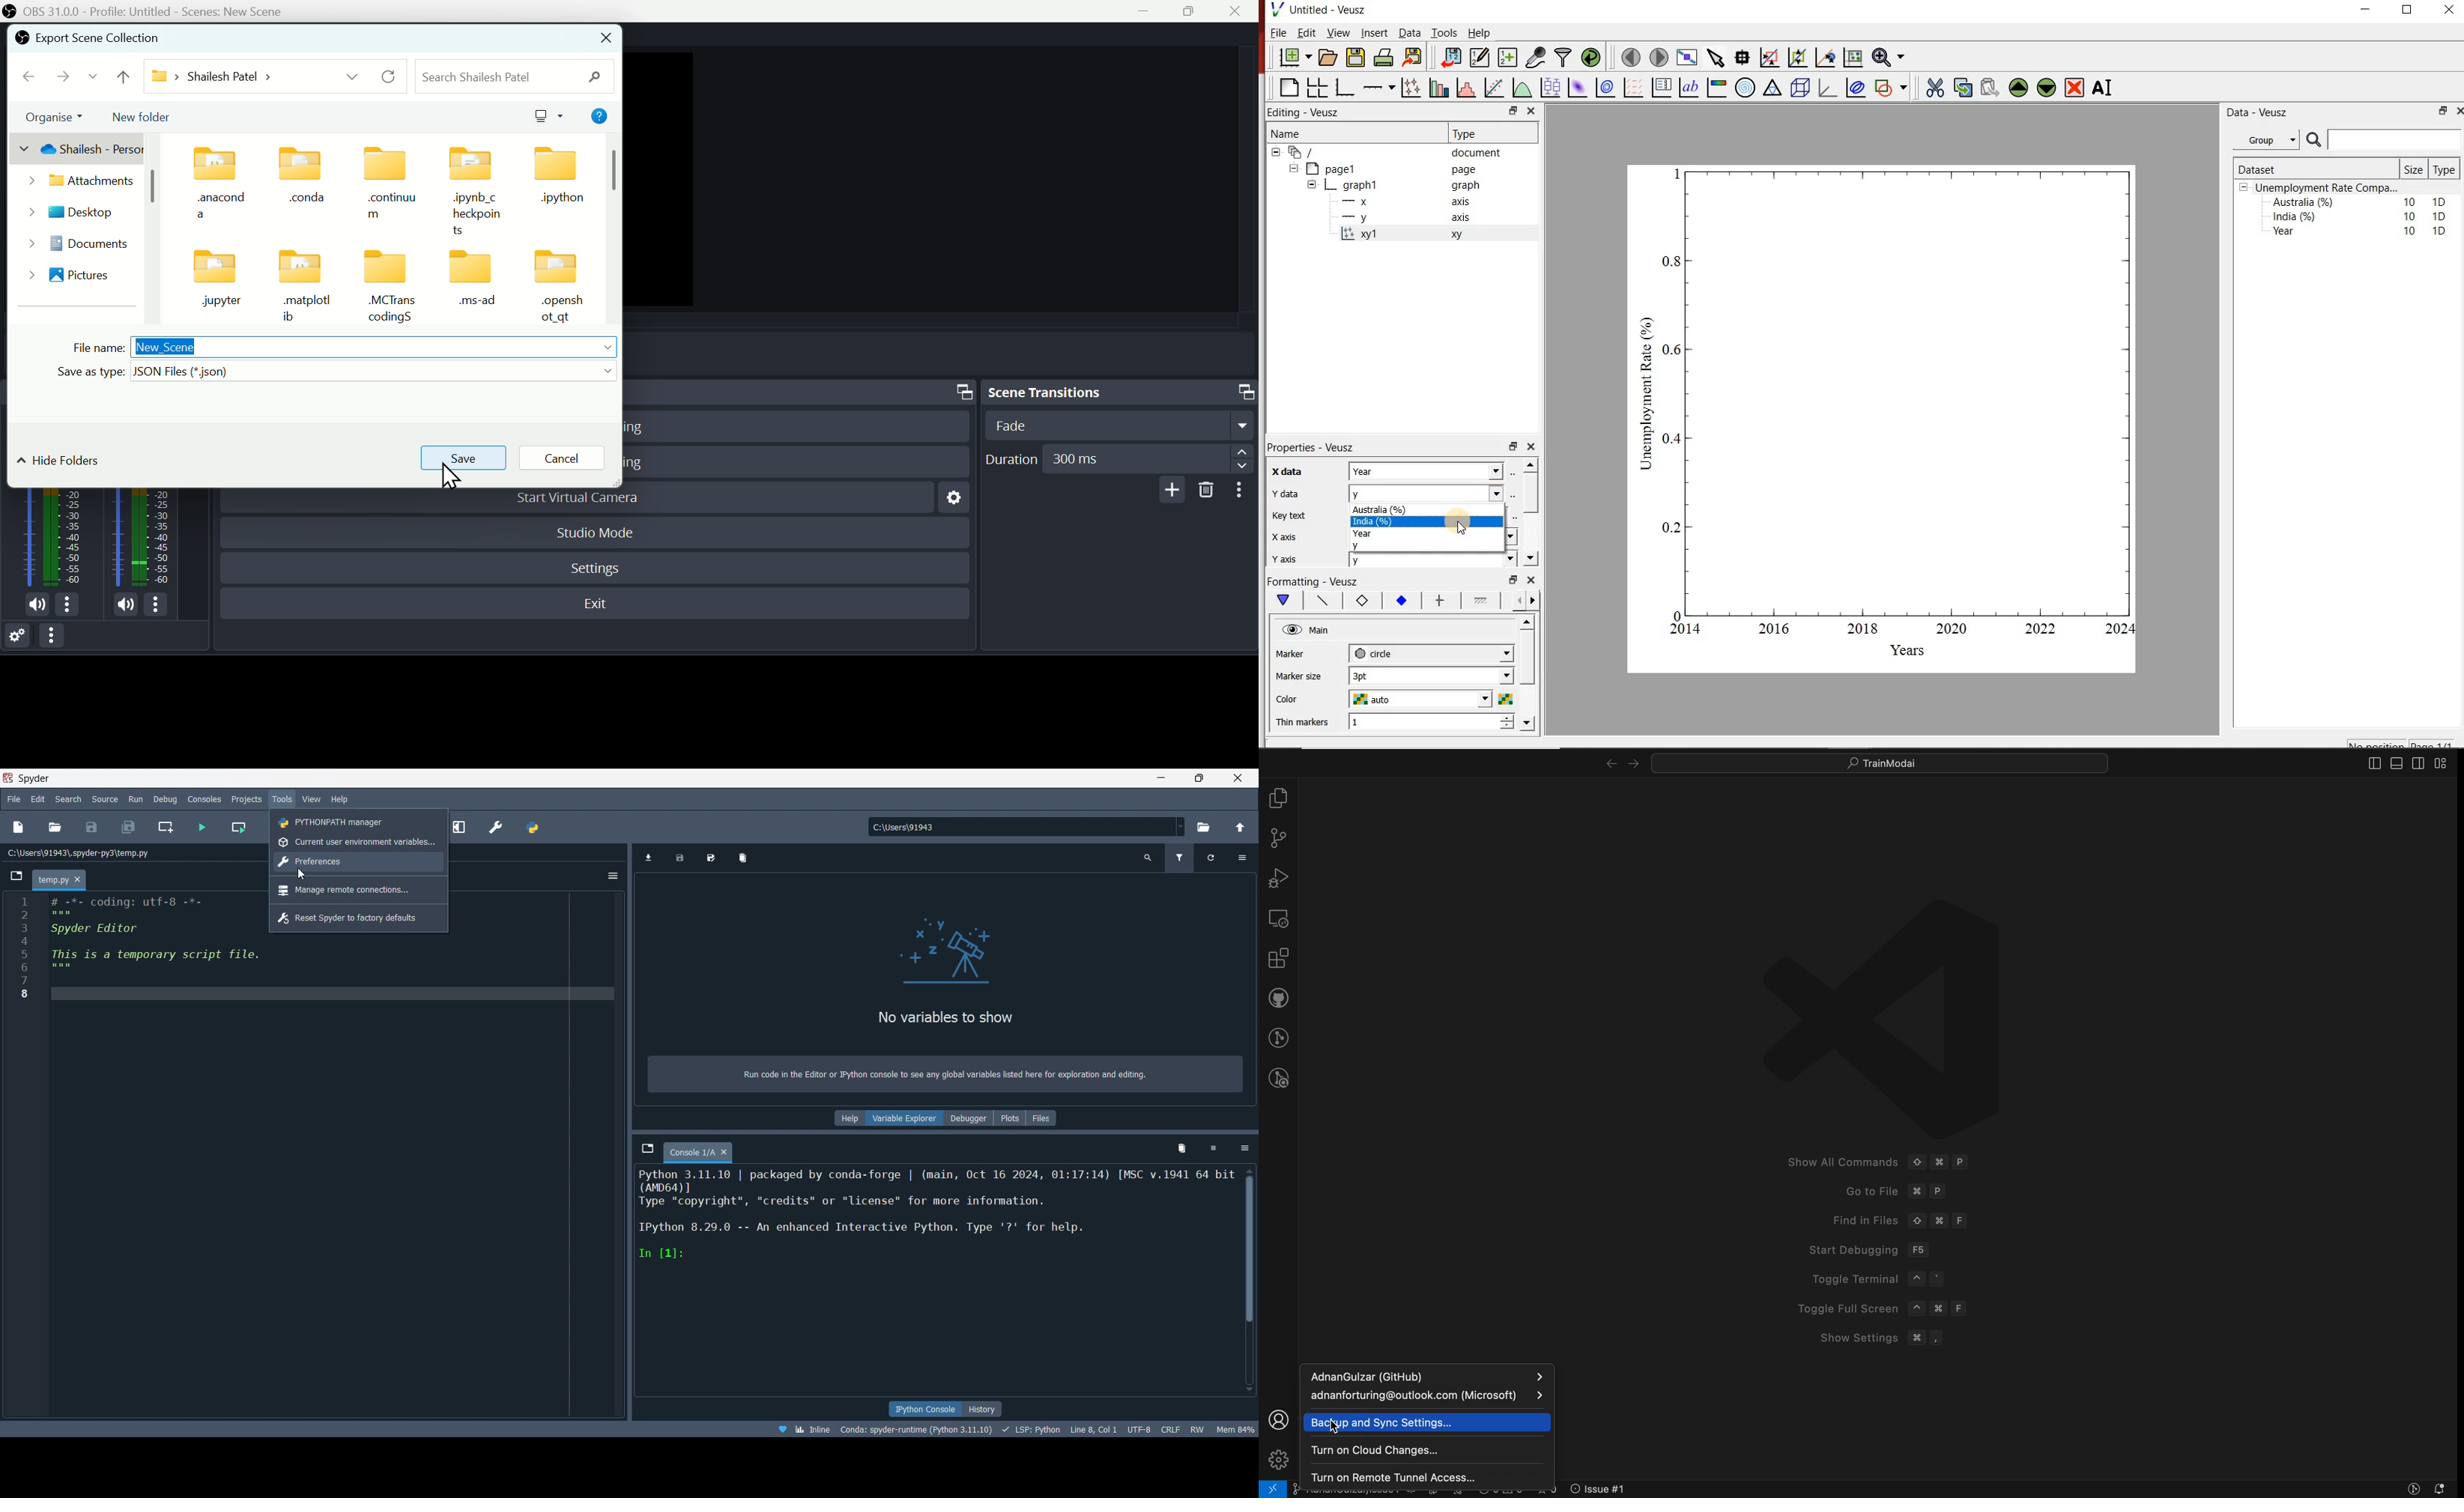 The width and height of the screenshot is (2464, 1512). I want to click on sync settings , so click(1429, 1425).